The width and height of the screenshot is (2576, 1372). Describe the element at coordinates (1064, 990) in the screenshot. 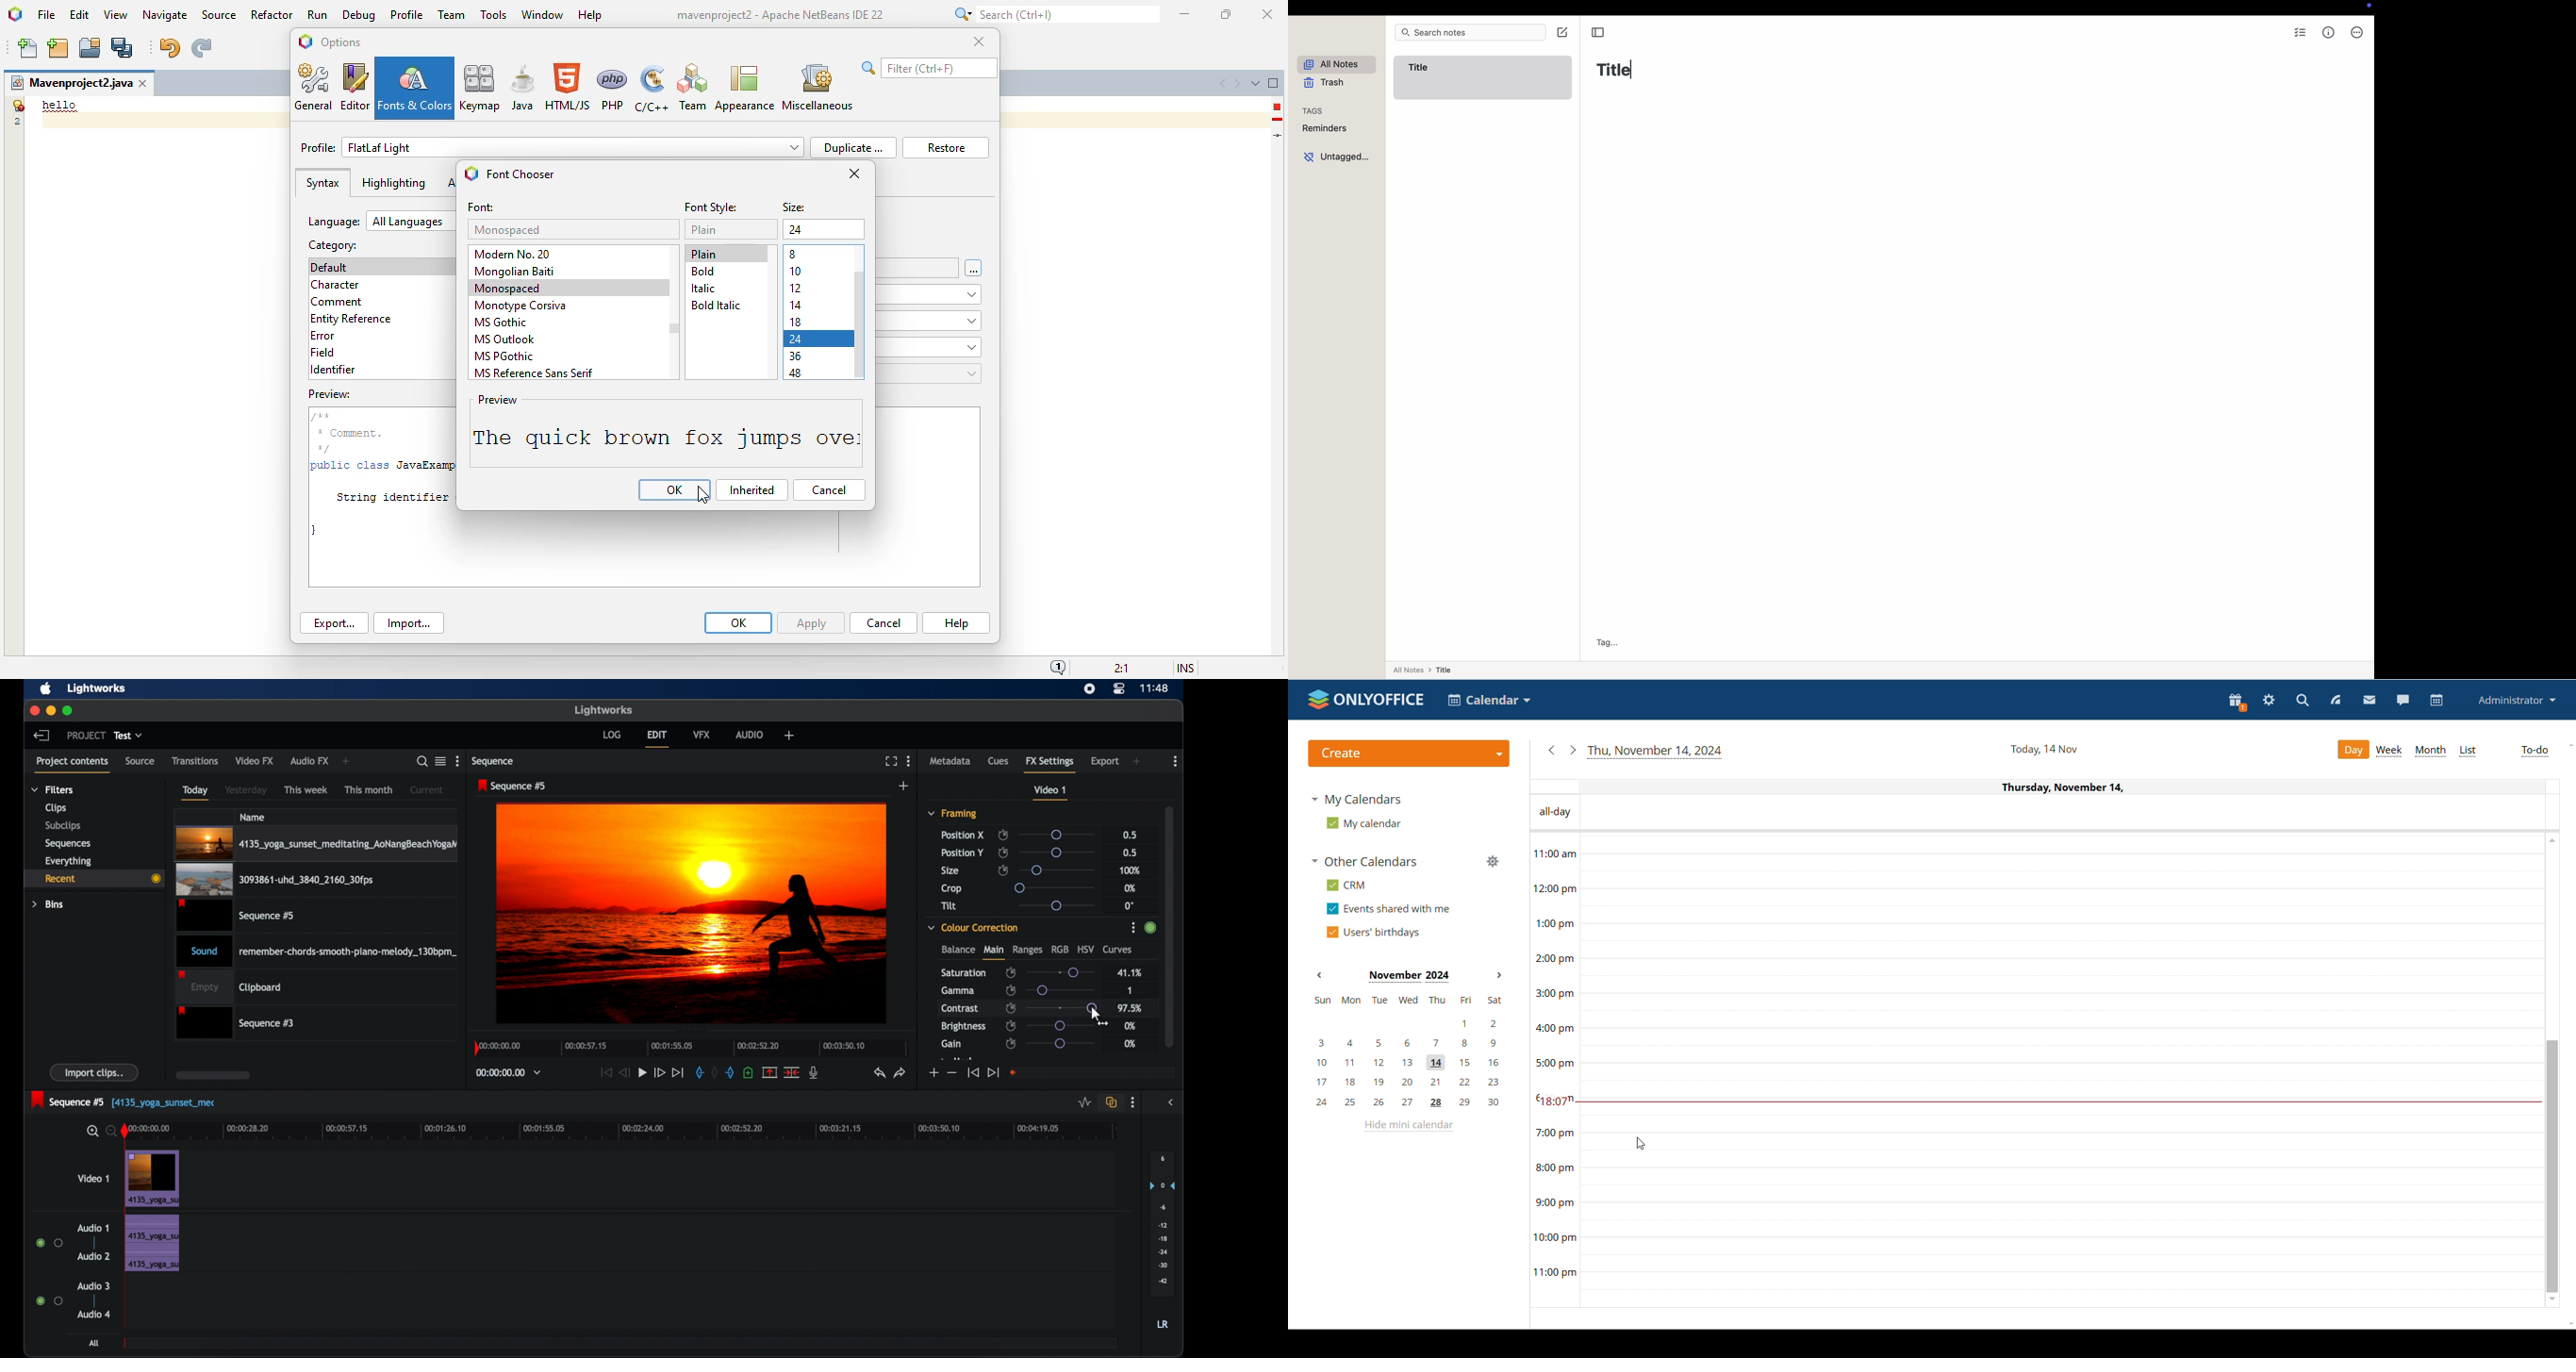

I see `slider` at that location.